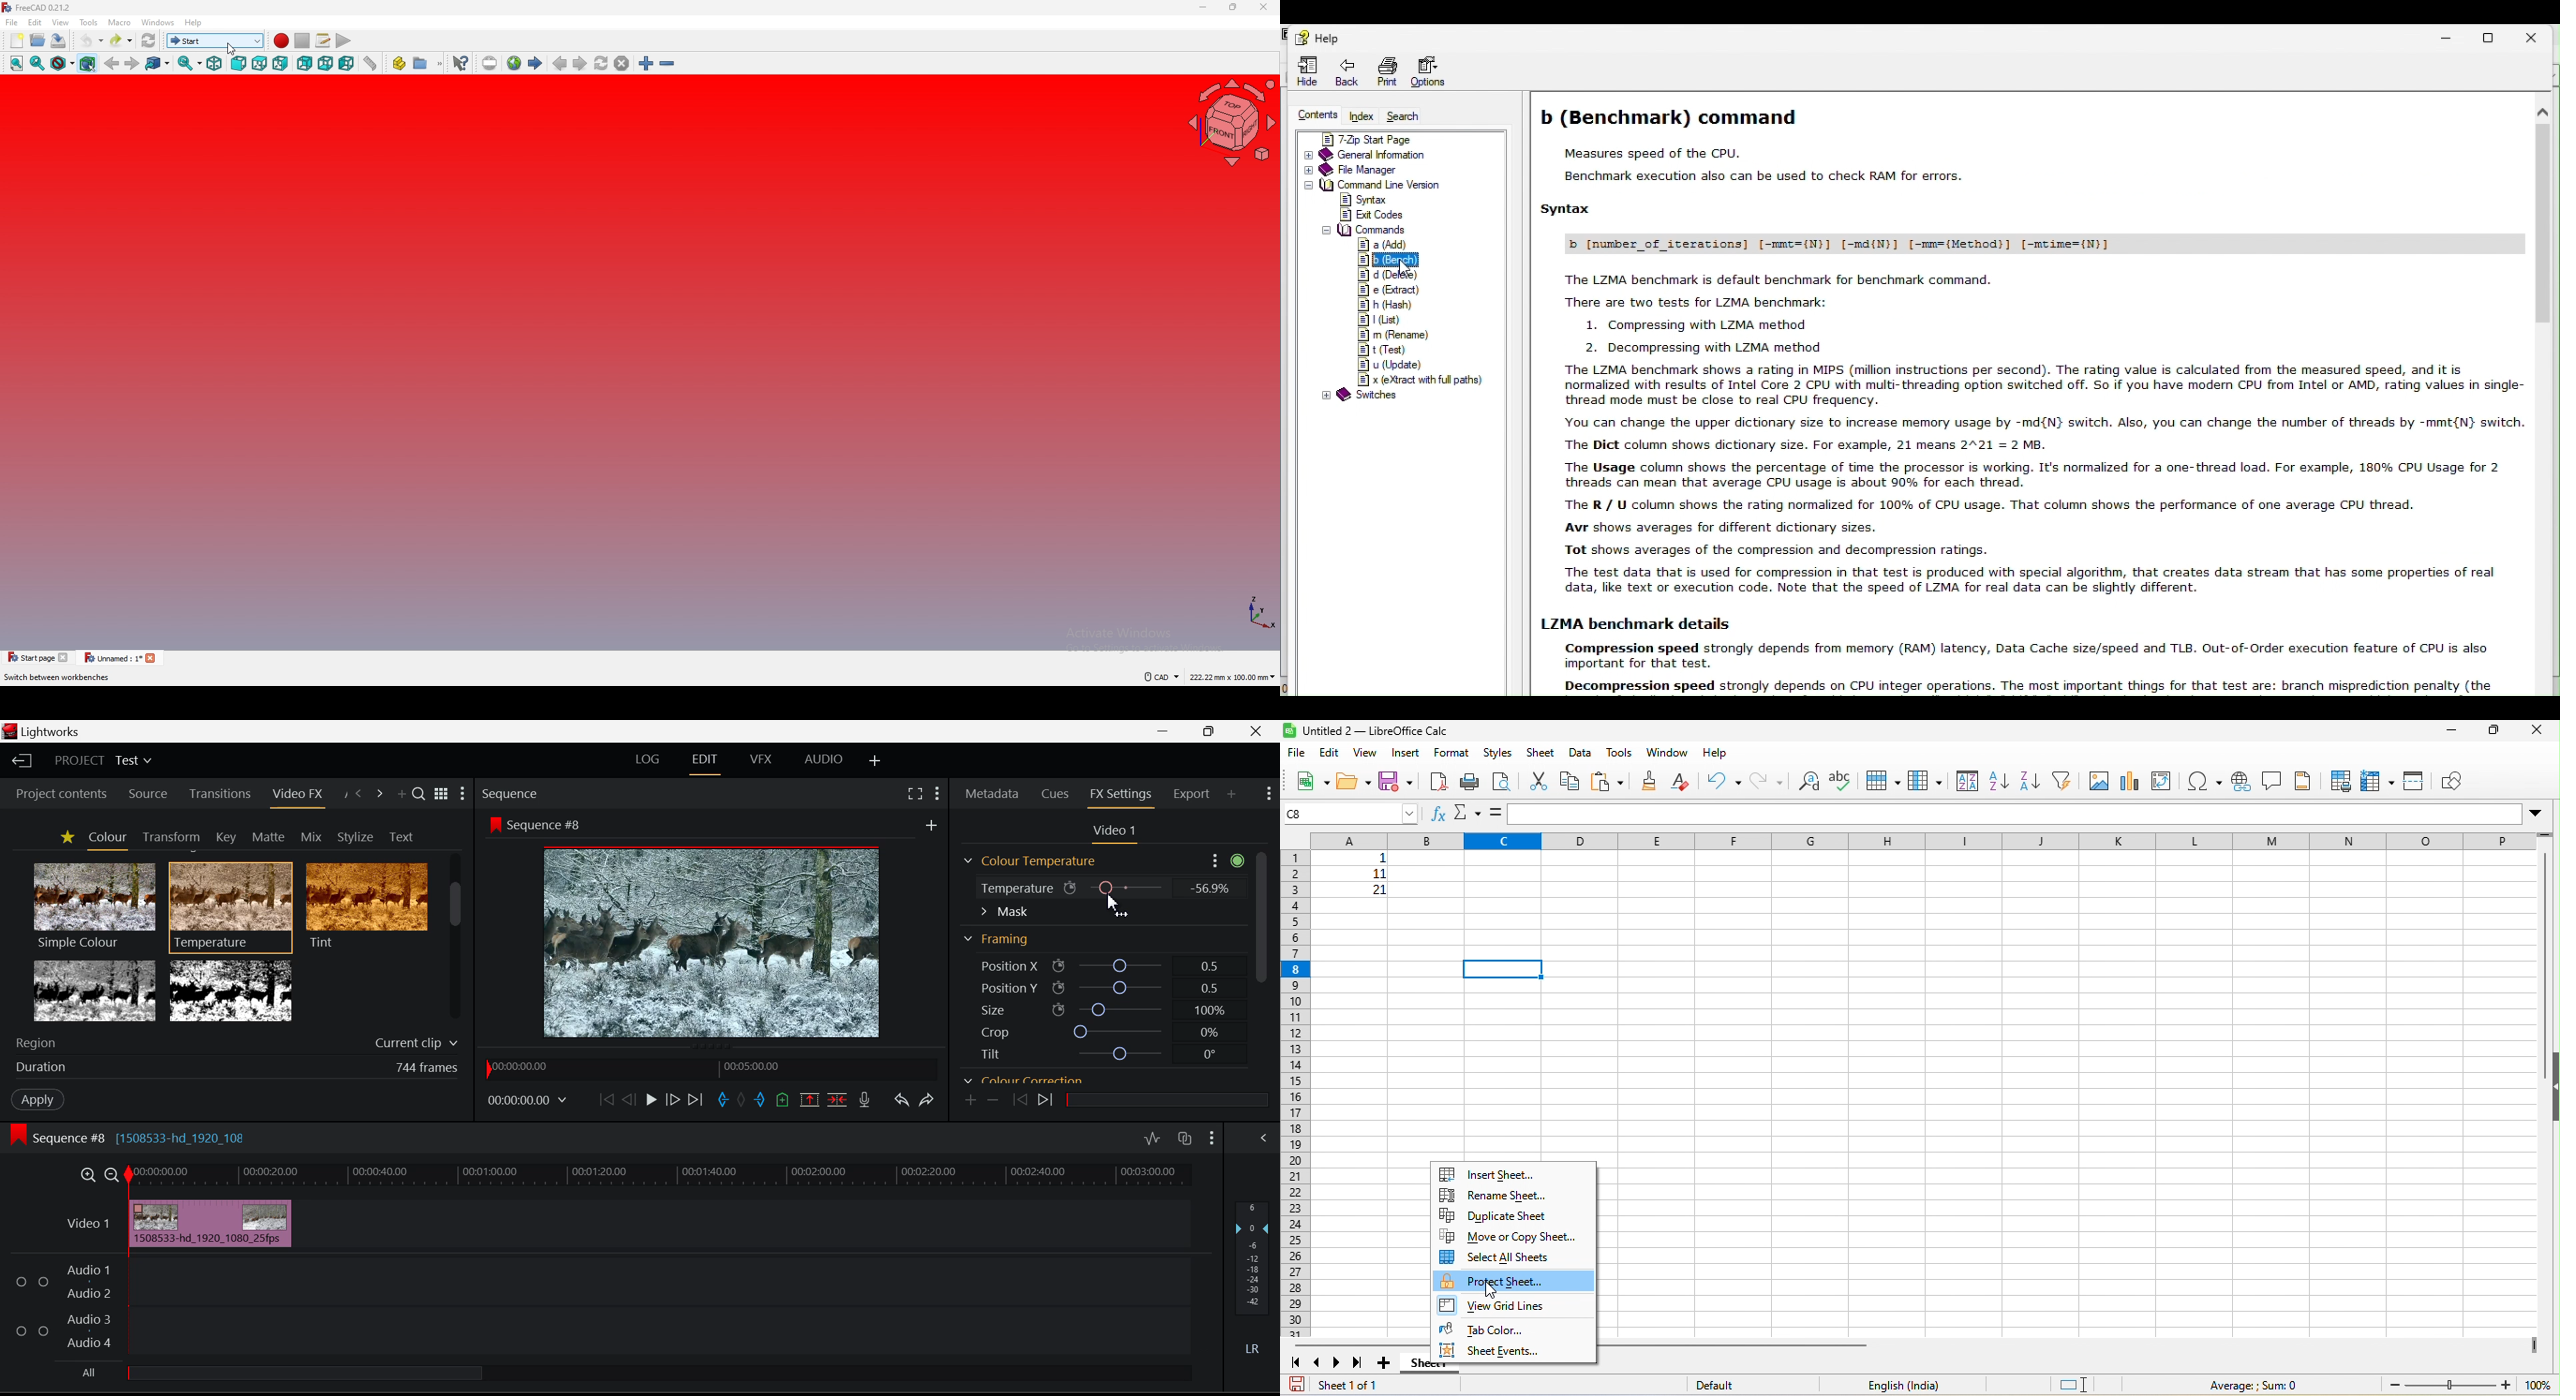 The height and width of the screenshot is (1400, 2576). I want to click on Show Settings, so click(1213, 1137).